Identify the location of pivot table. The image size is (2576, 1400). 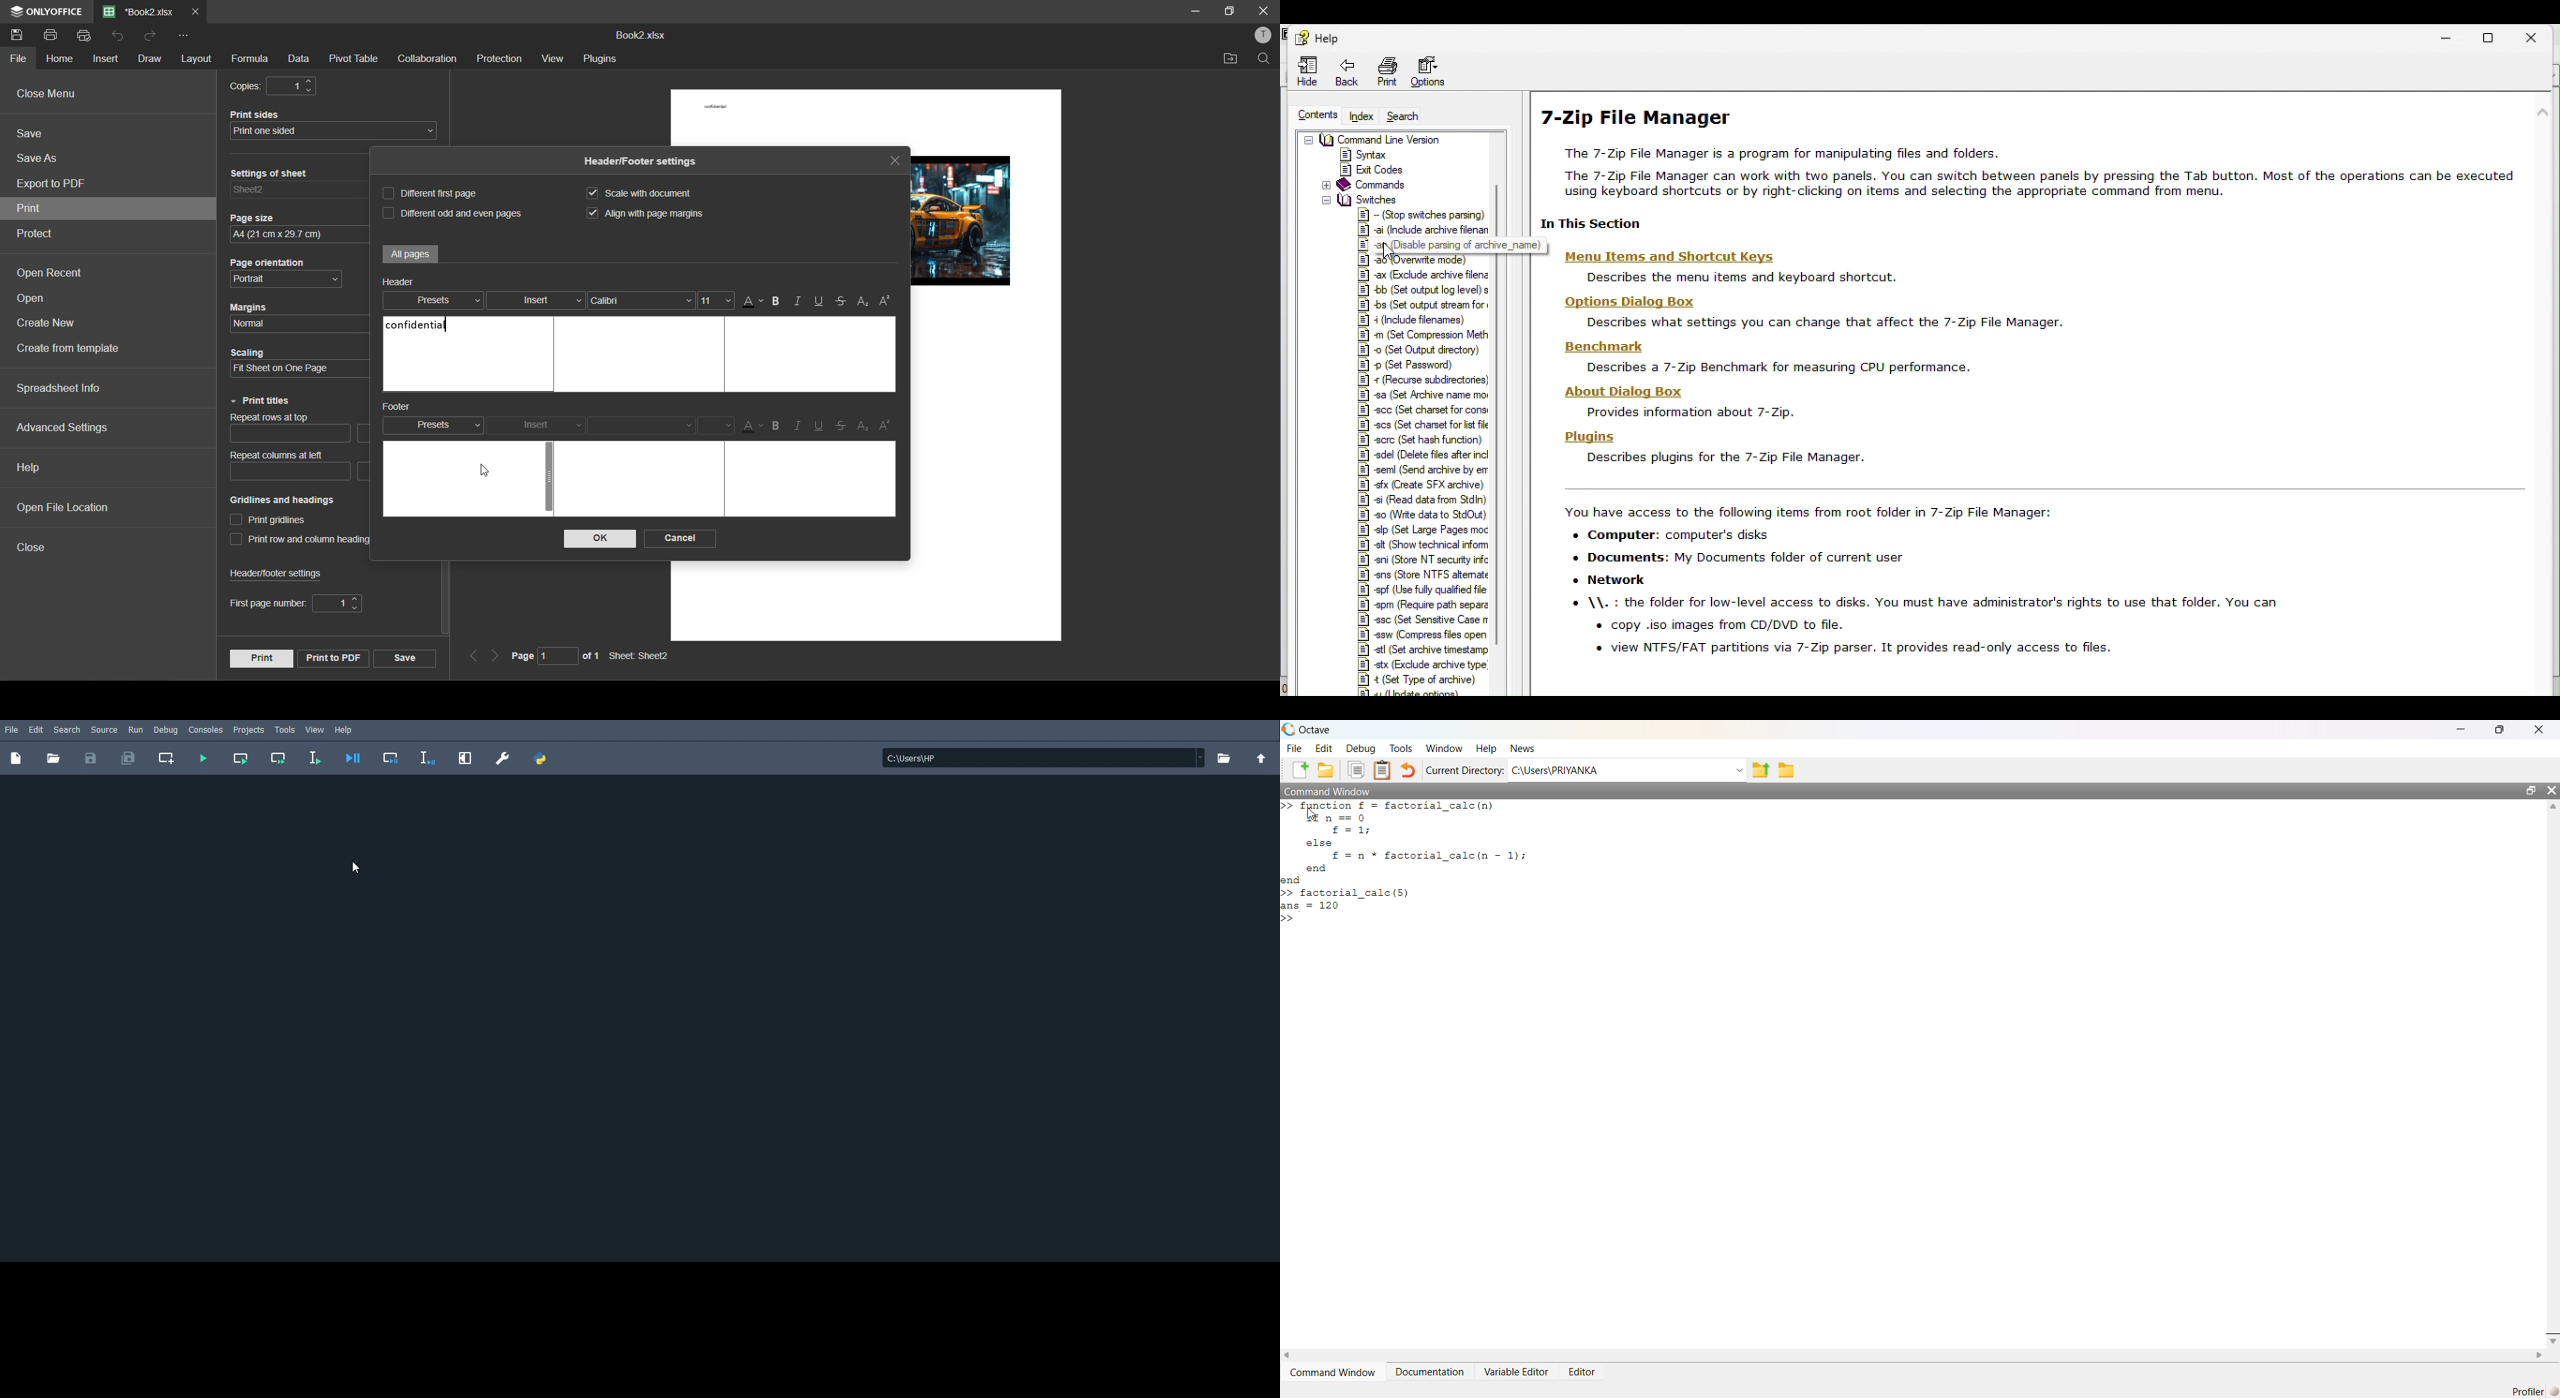
(353, 59).